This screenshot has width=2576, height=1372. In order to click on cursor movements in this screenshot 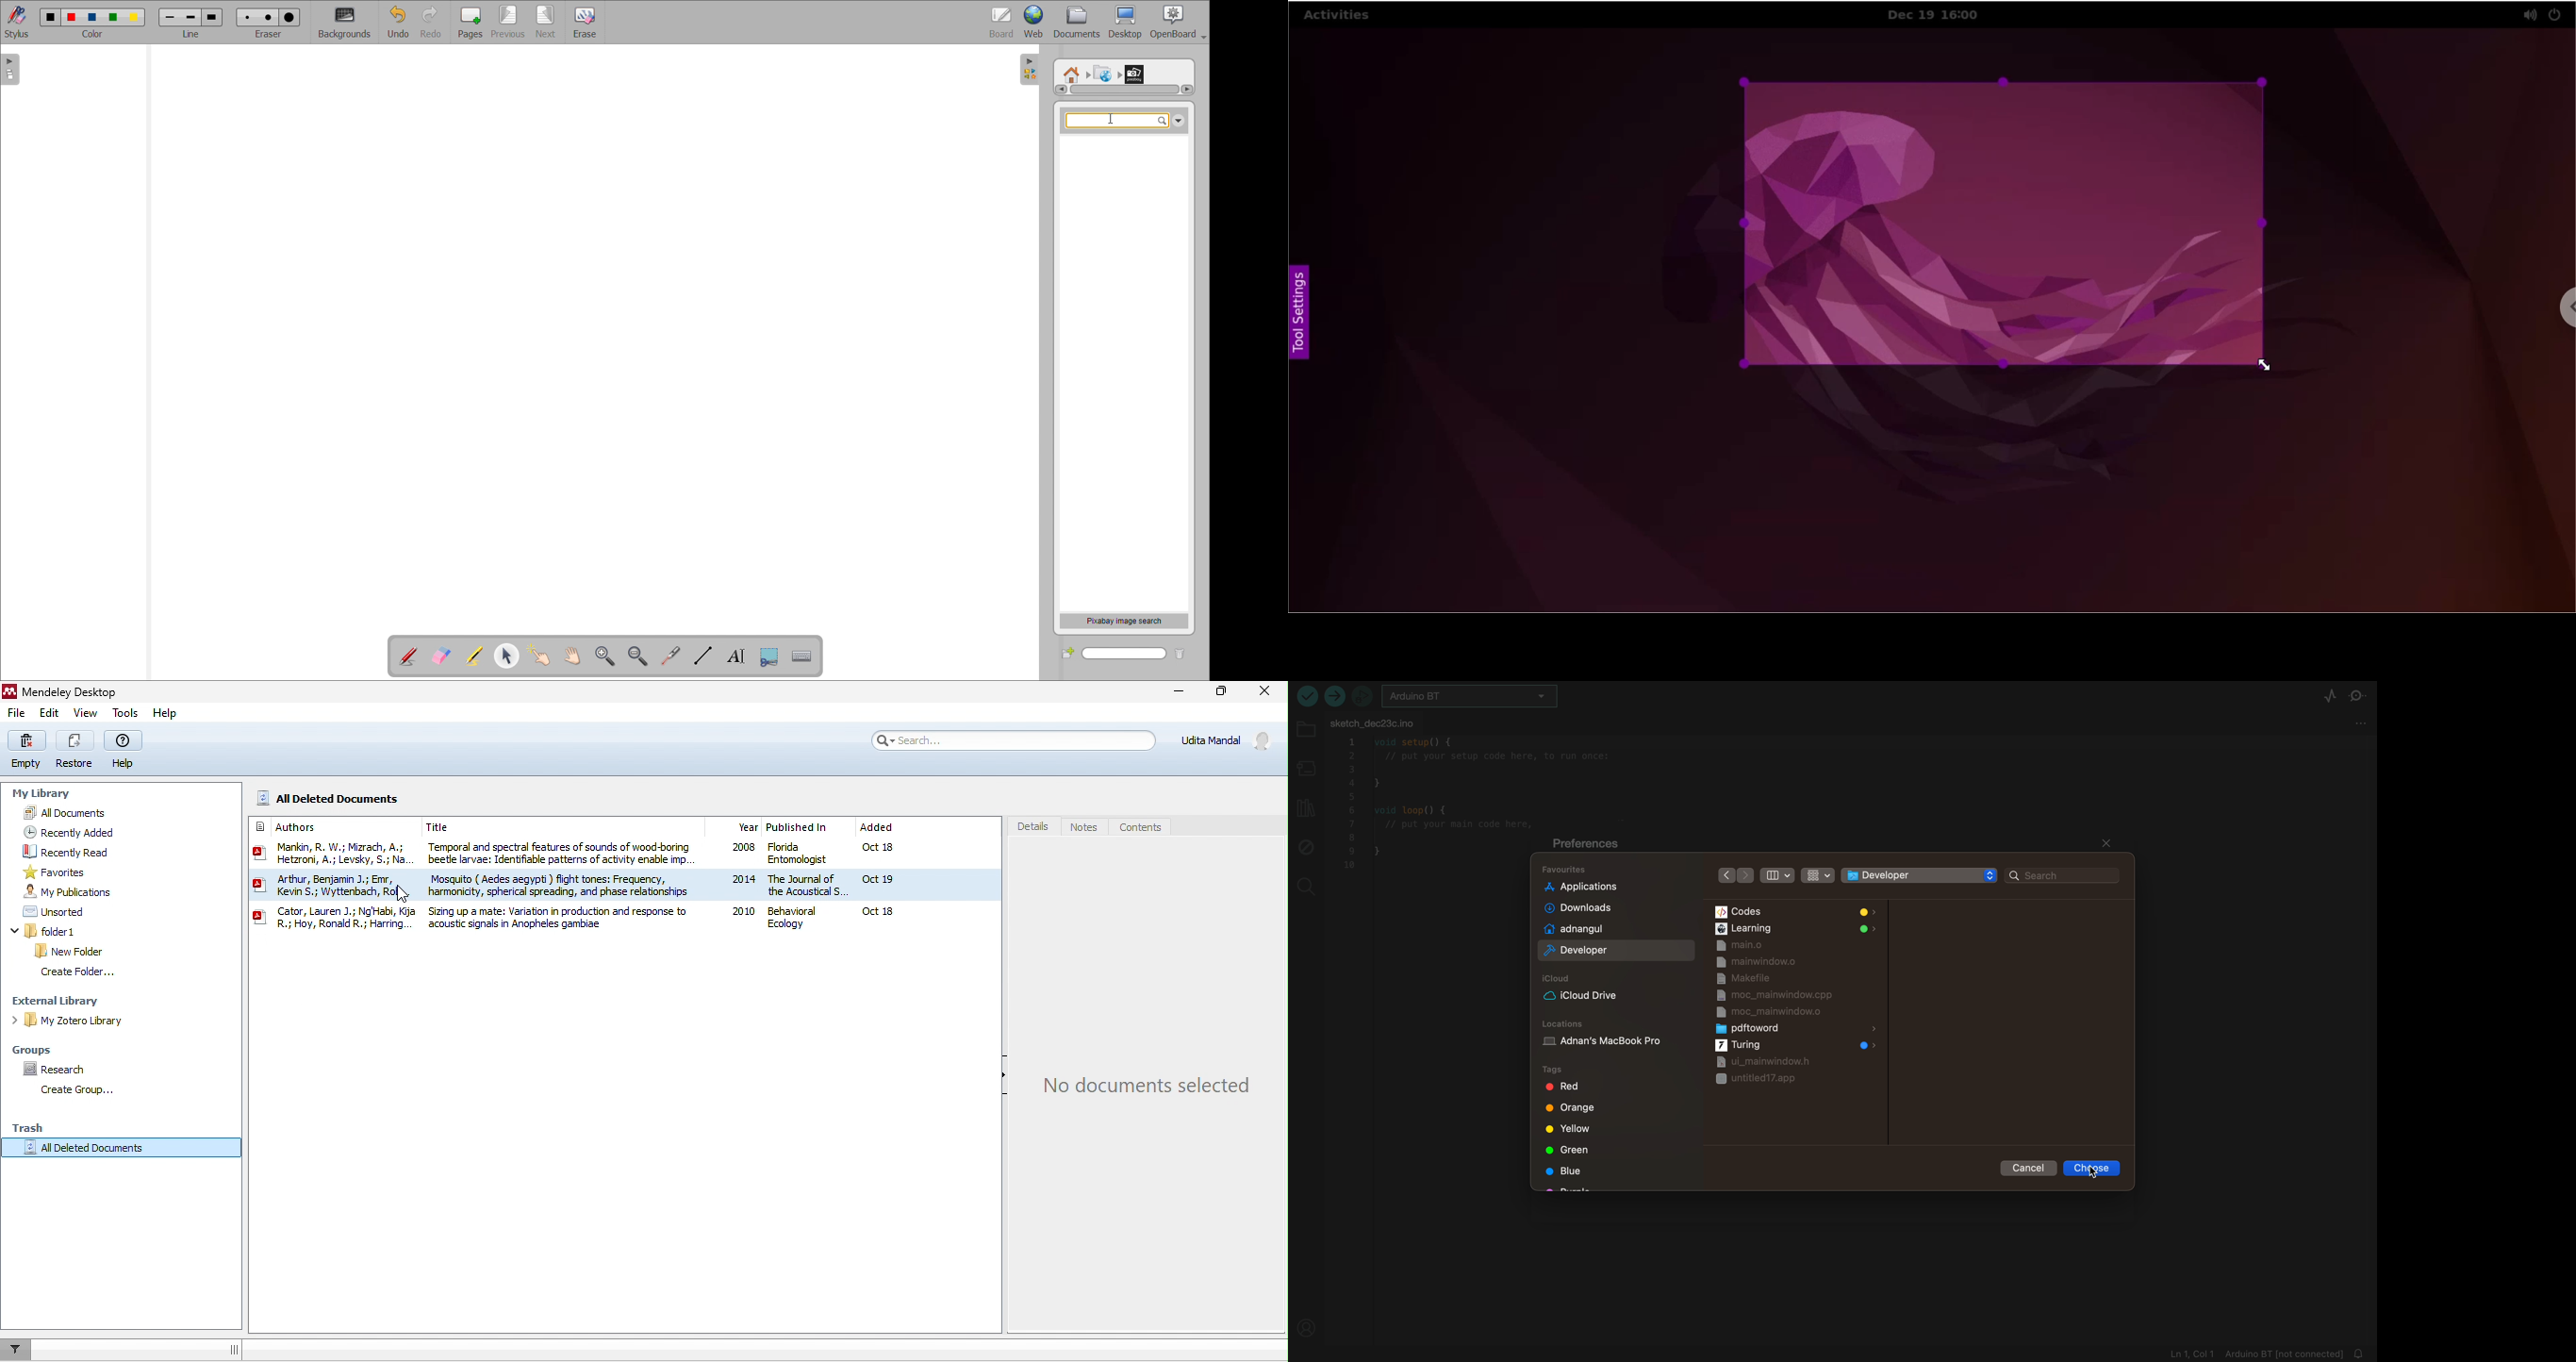, I will do `click(413, 896)`.